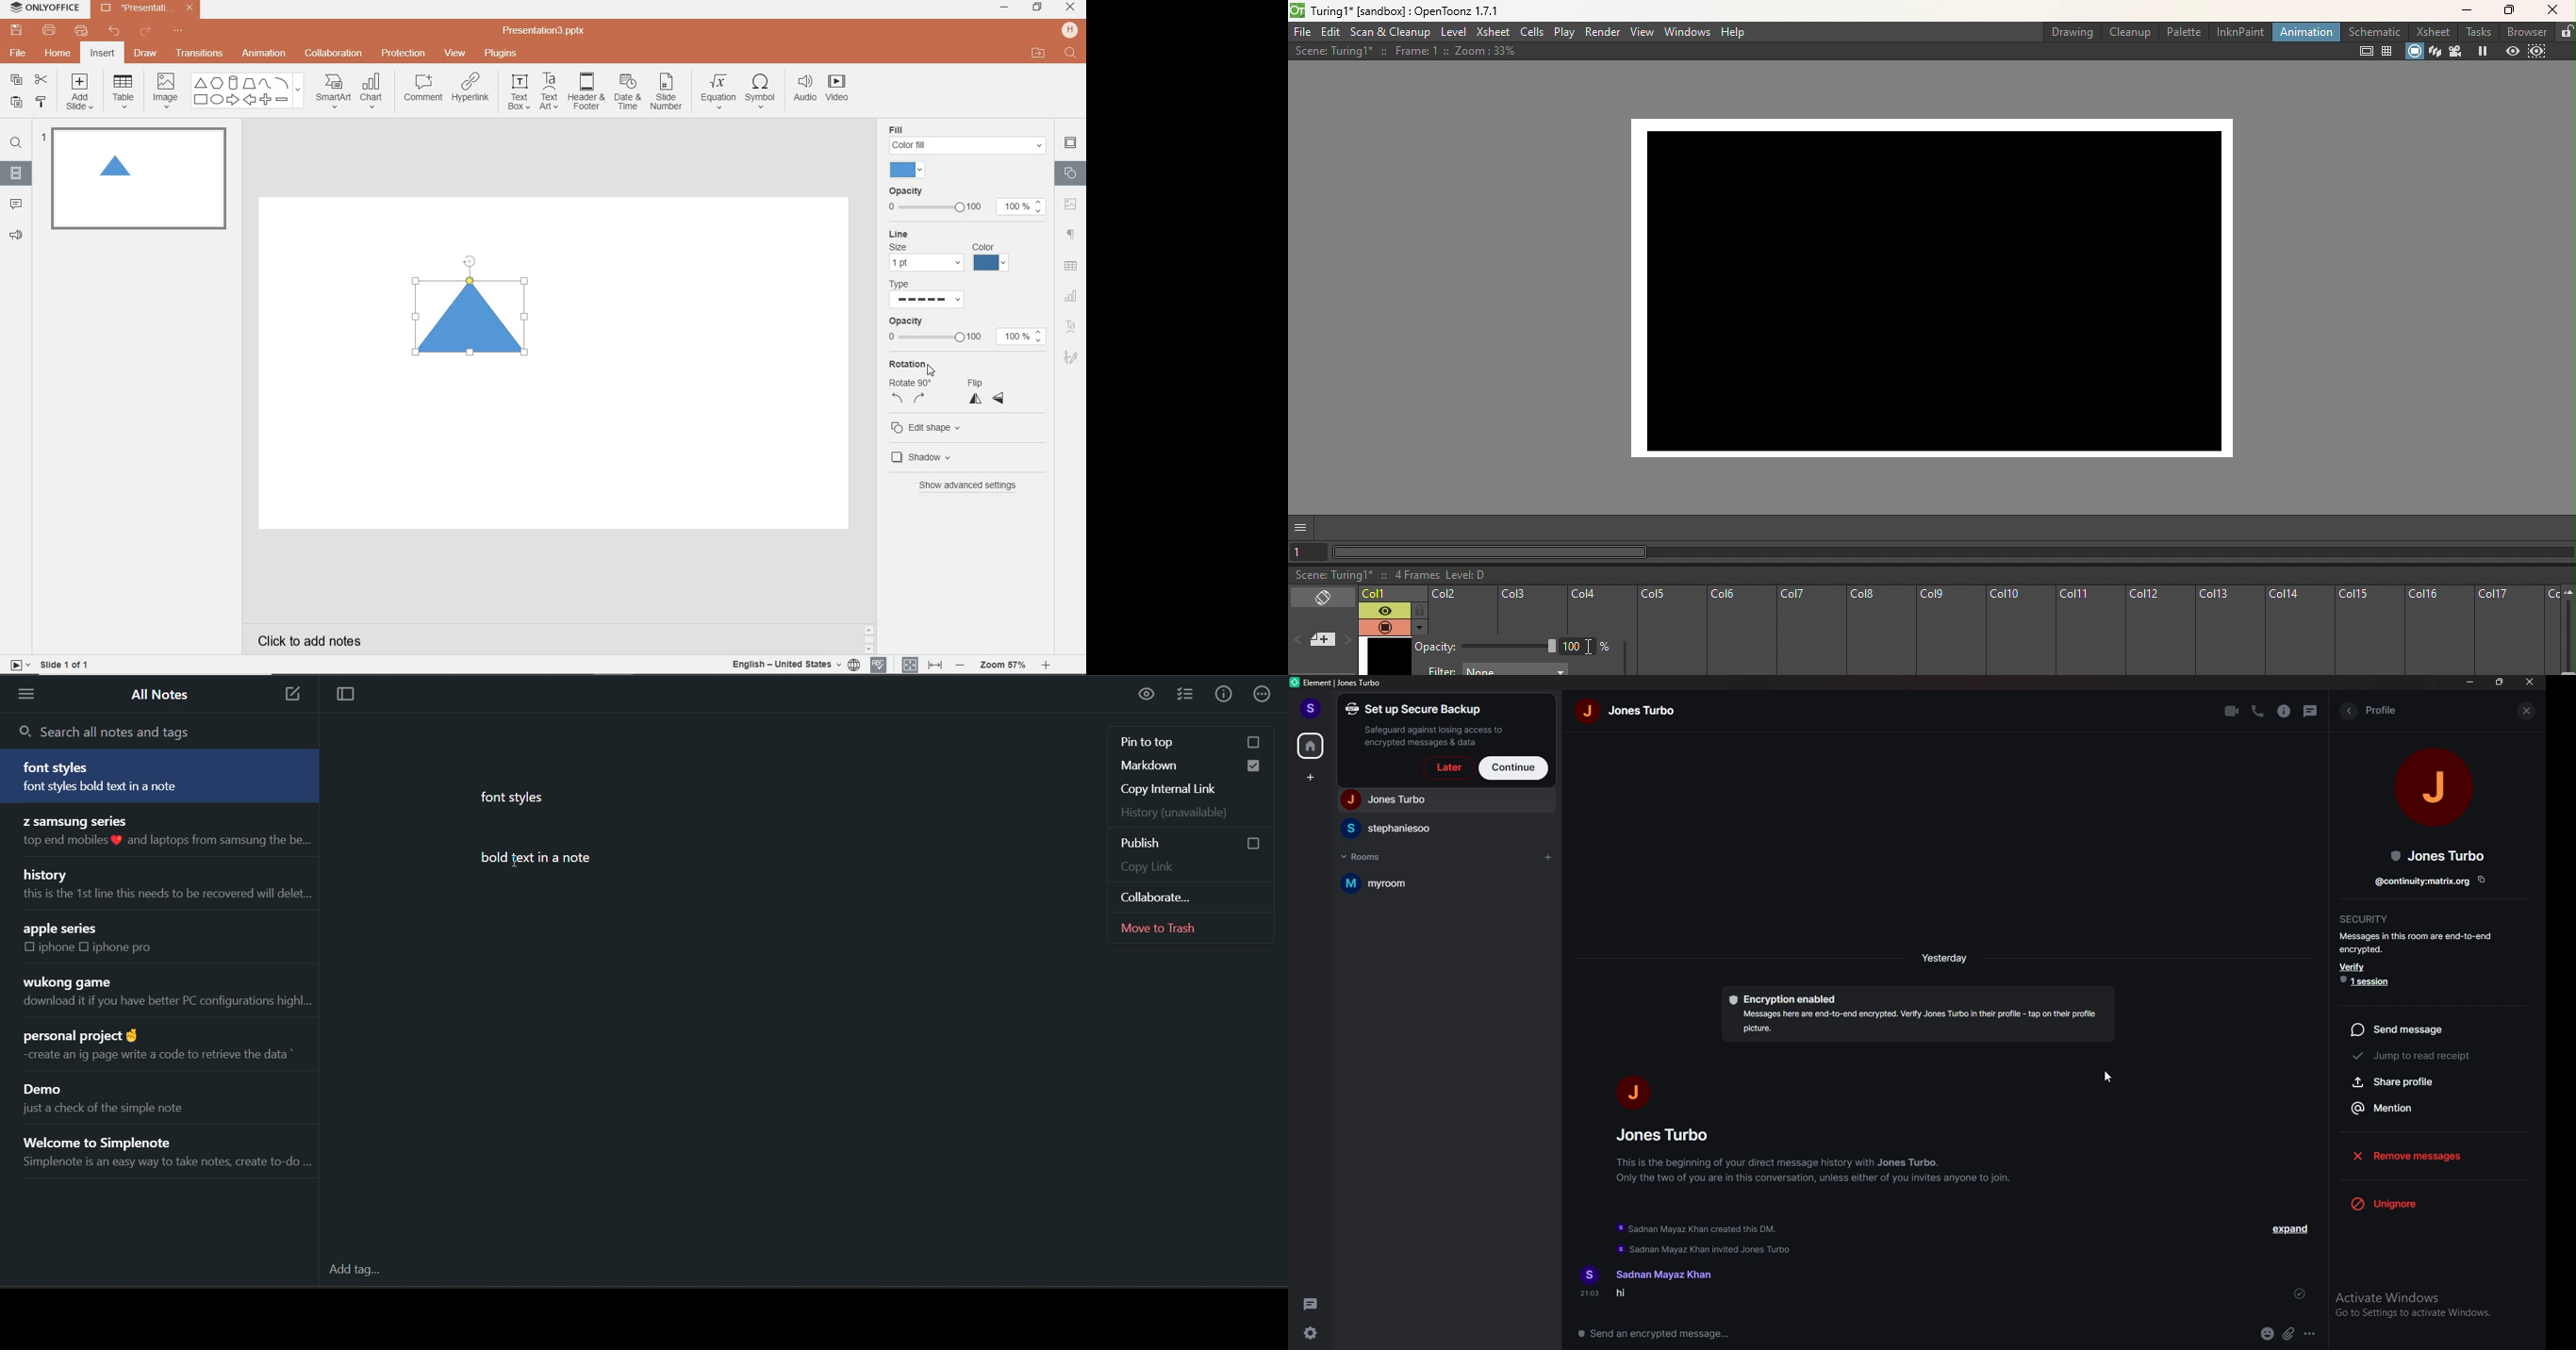 This screenshot has height=1372, width=2576. What do you see at coordinates (29, 694) in the screenshot?
I see `menu` at bounding box center [29, 694].